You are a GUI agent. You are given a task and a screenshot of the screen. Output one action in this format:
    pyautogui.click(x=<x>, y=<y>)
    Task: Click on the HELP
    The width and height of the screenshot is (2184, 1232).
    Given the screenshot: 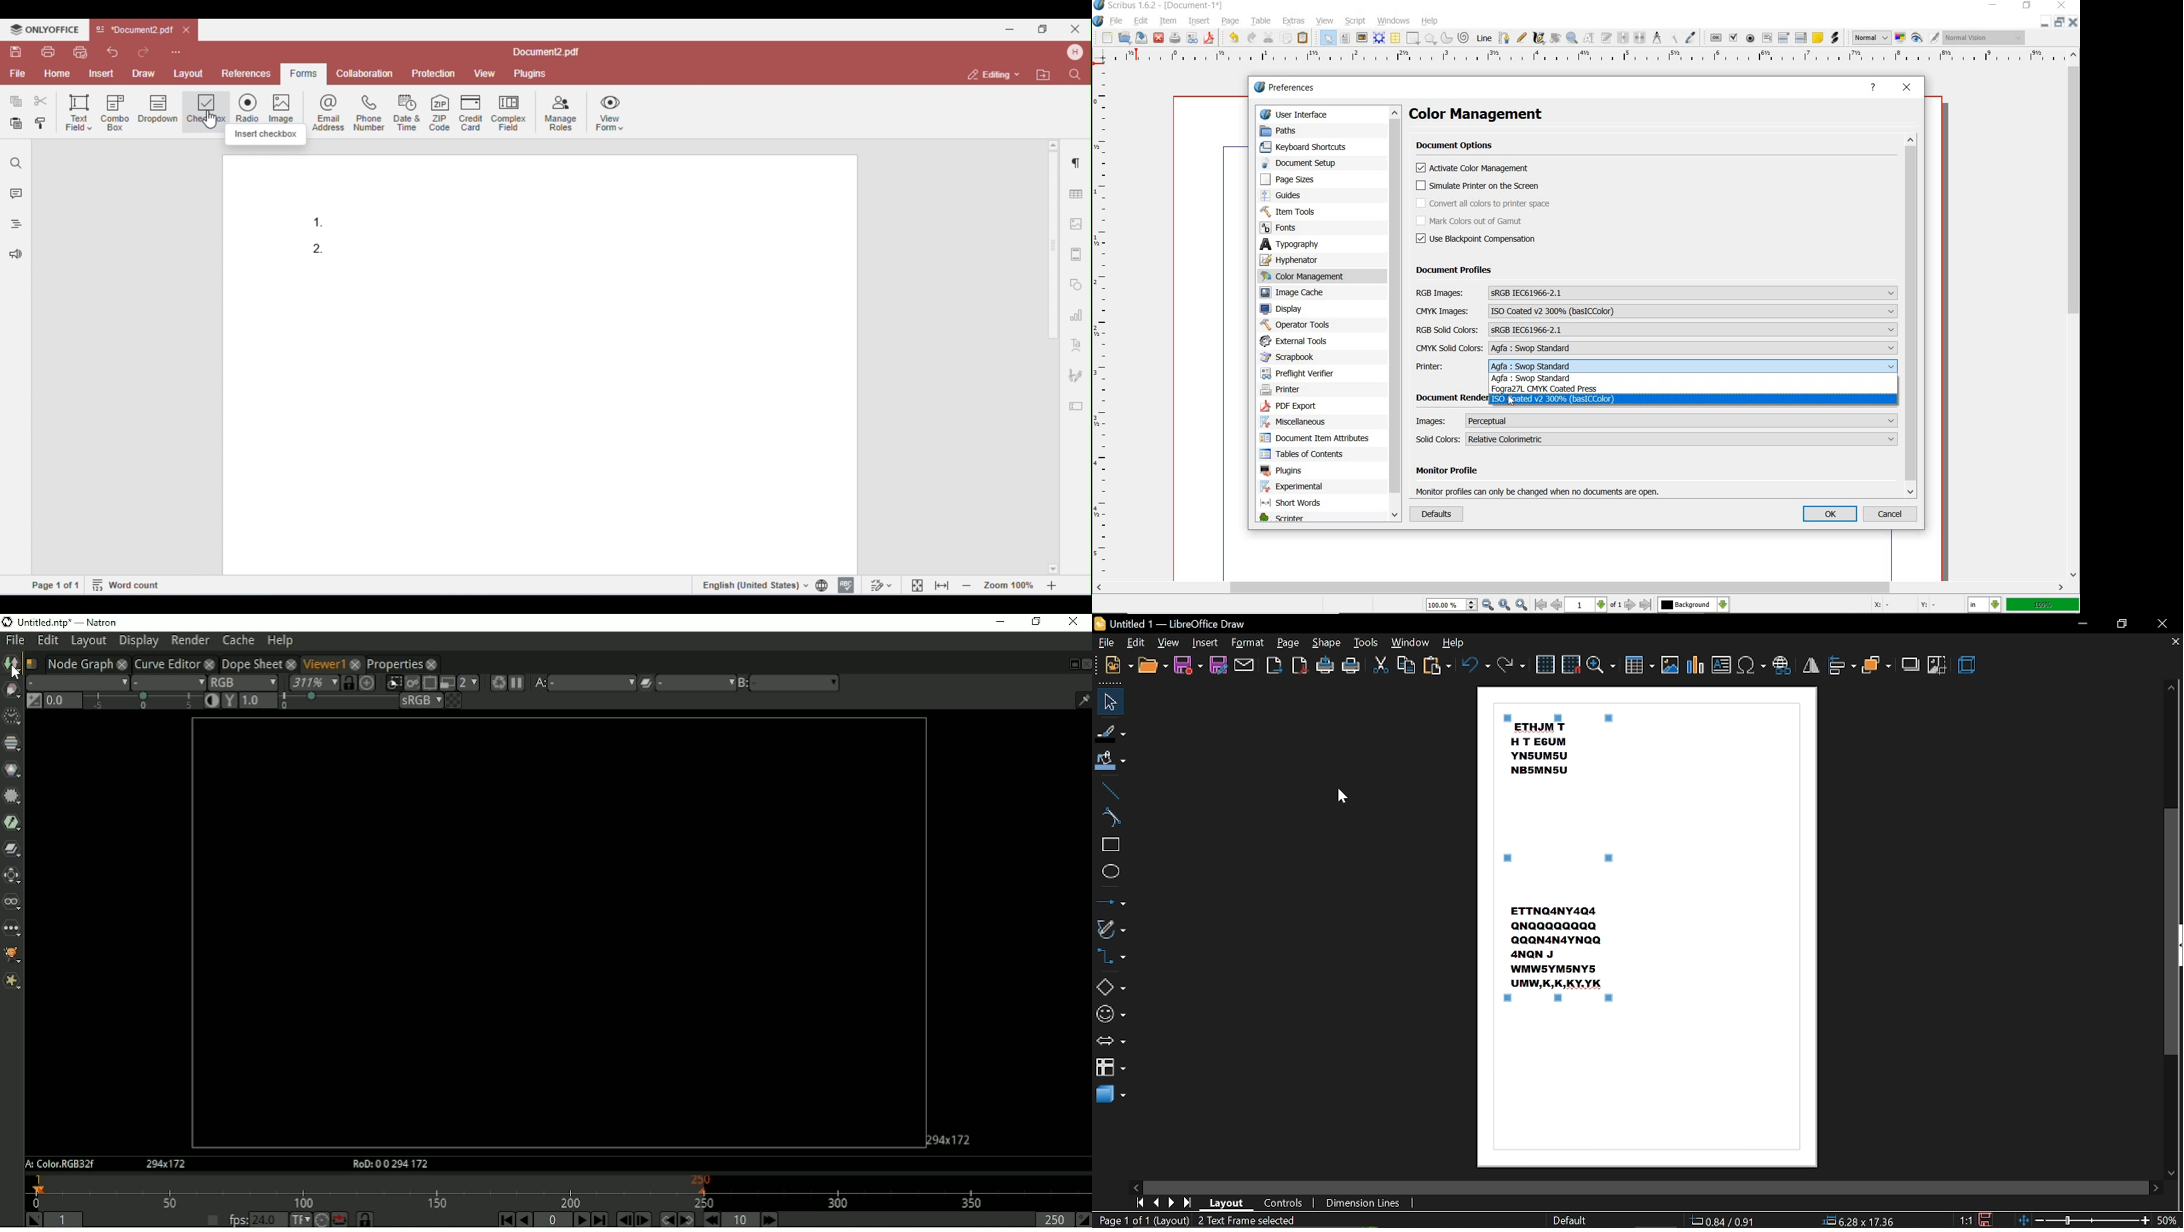 What is the action you would take?
    pyautogui.click(x=1874, y=88)
    